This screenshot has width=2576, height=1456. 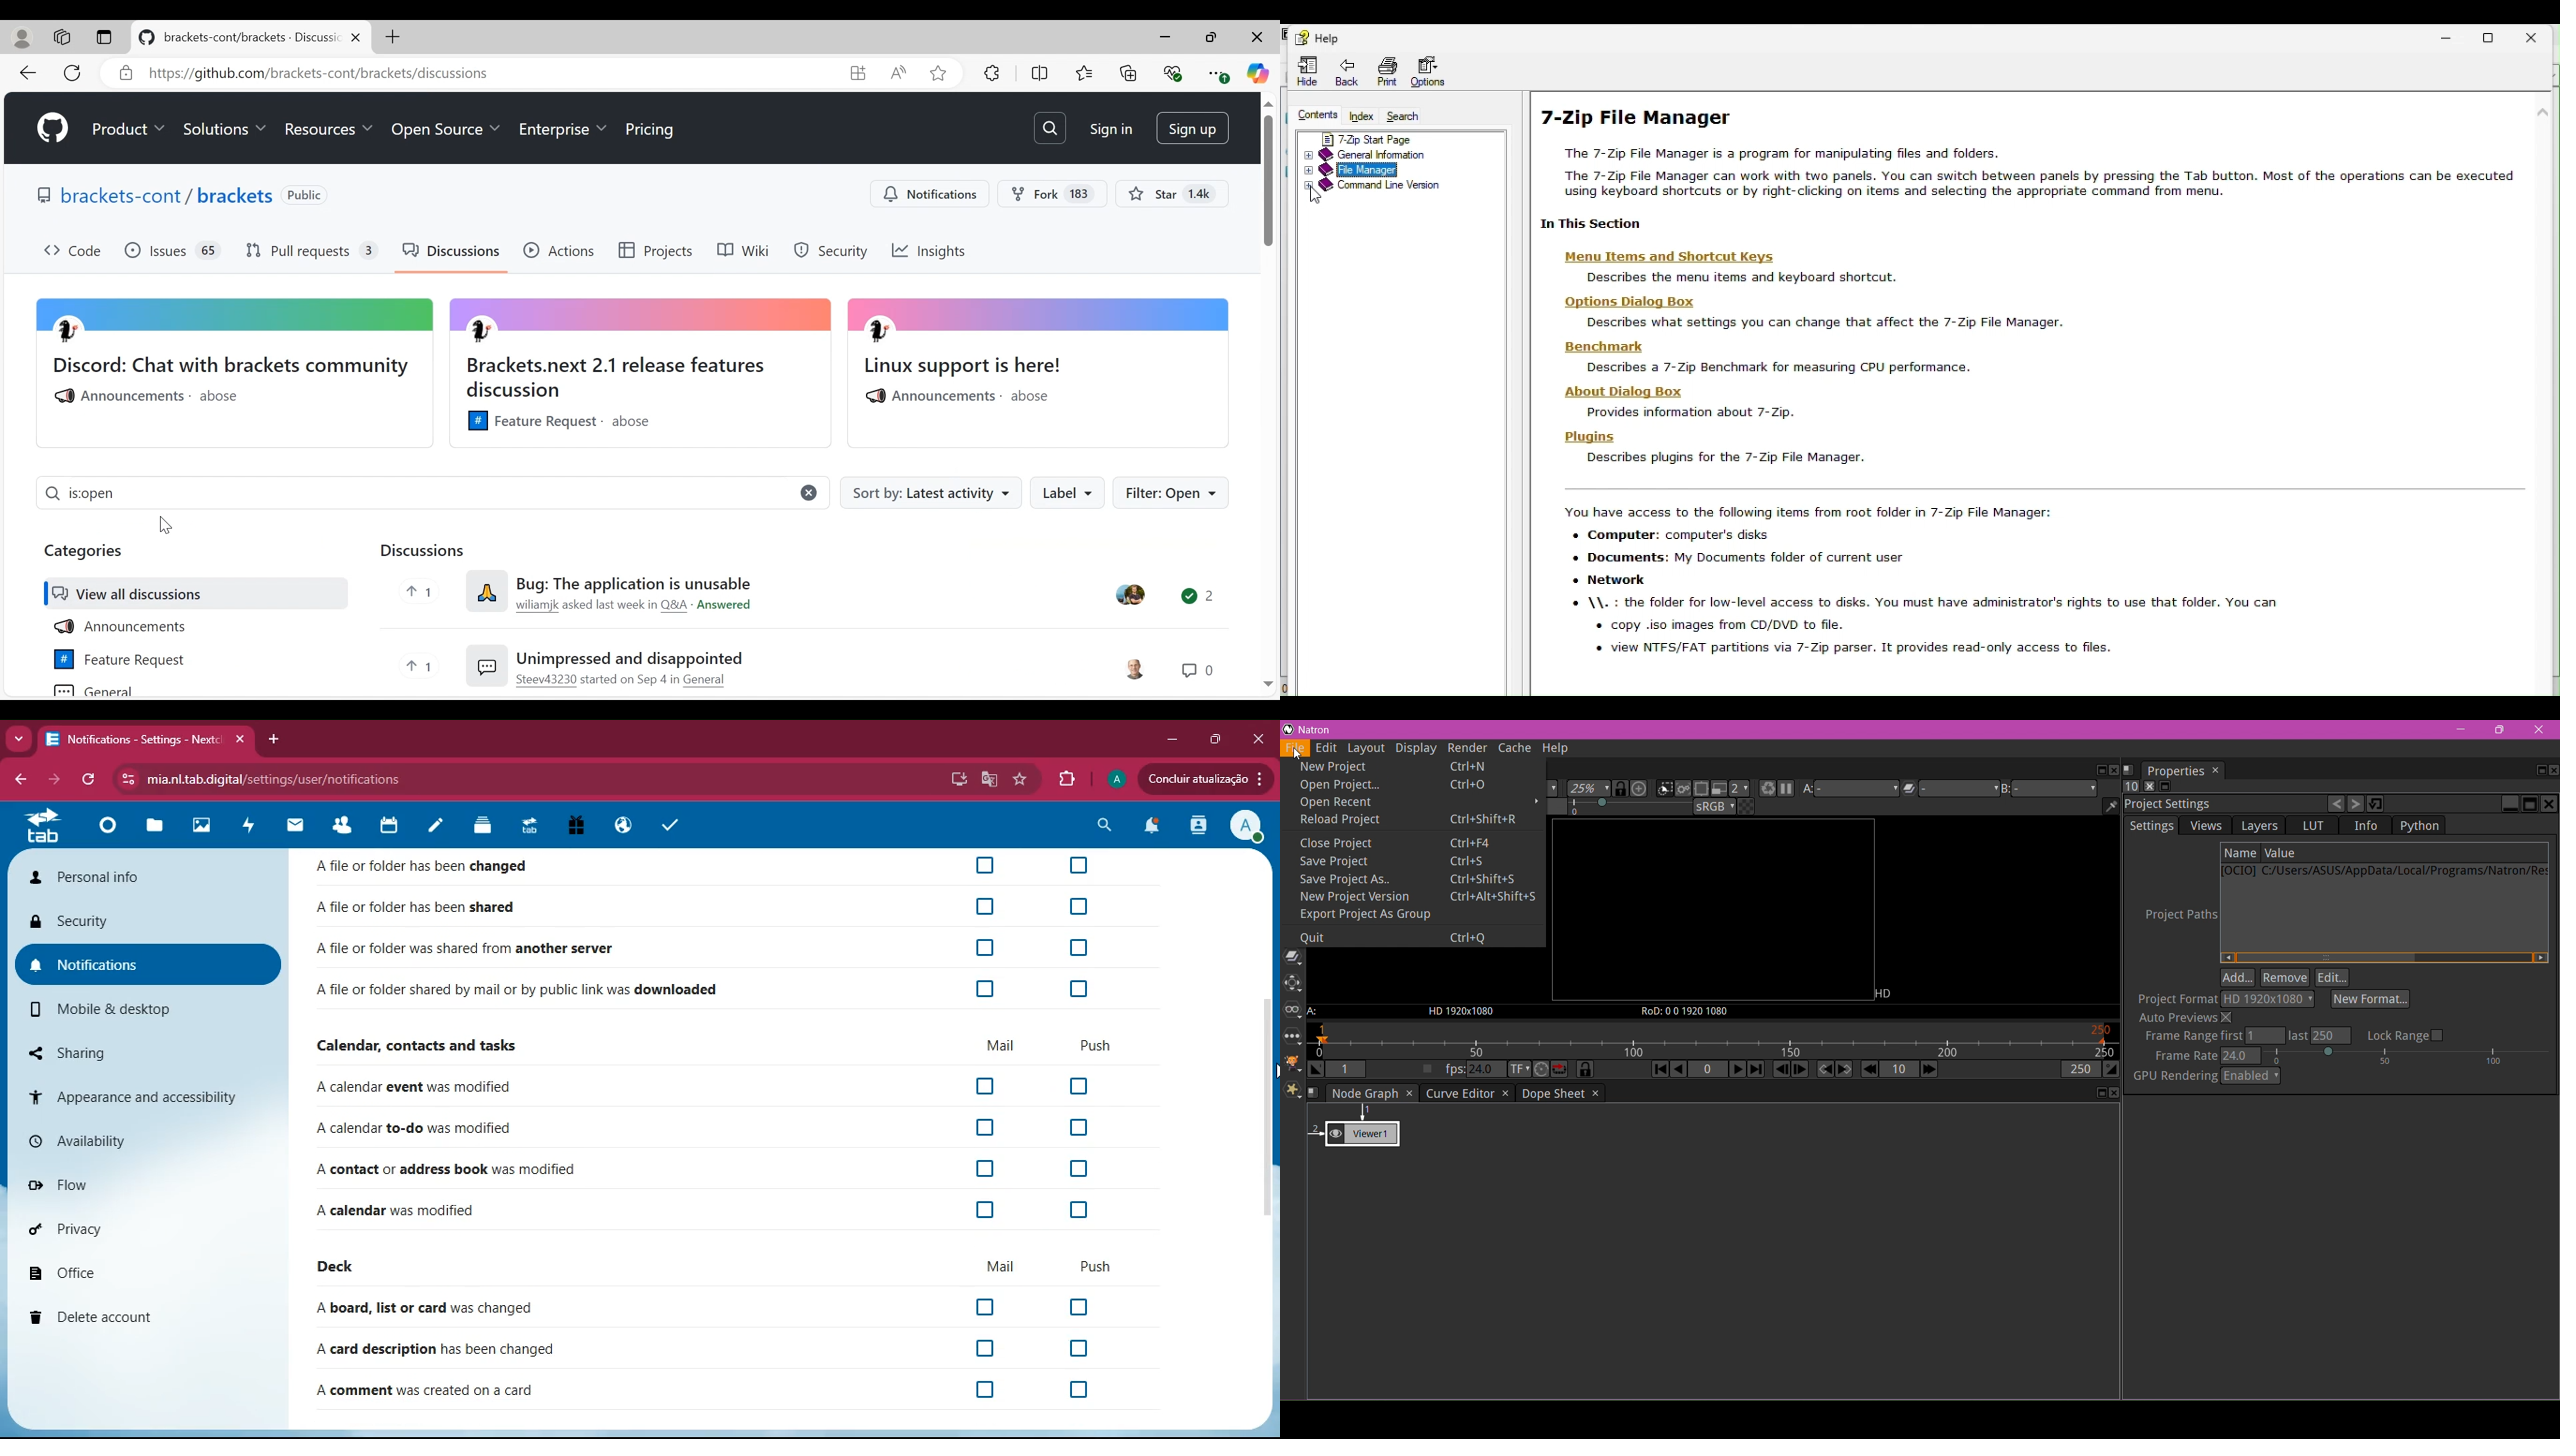 I want to click on A file or folder has been changed, so click(x=488, y=869).